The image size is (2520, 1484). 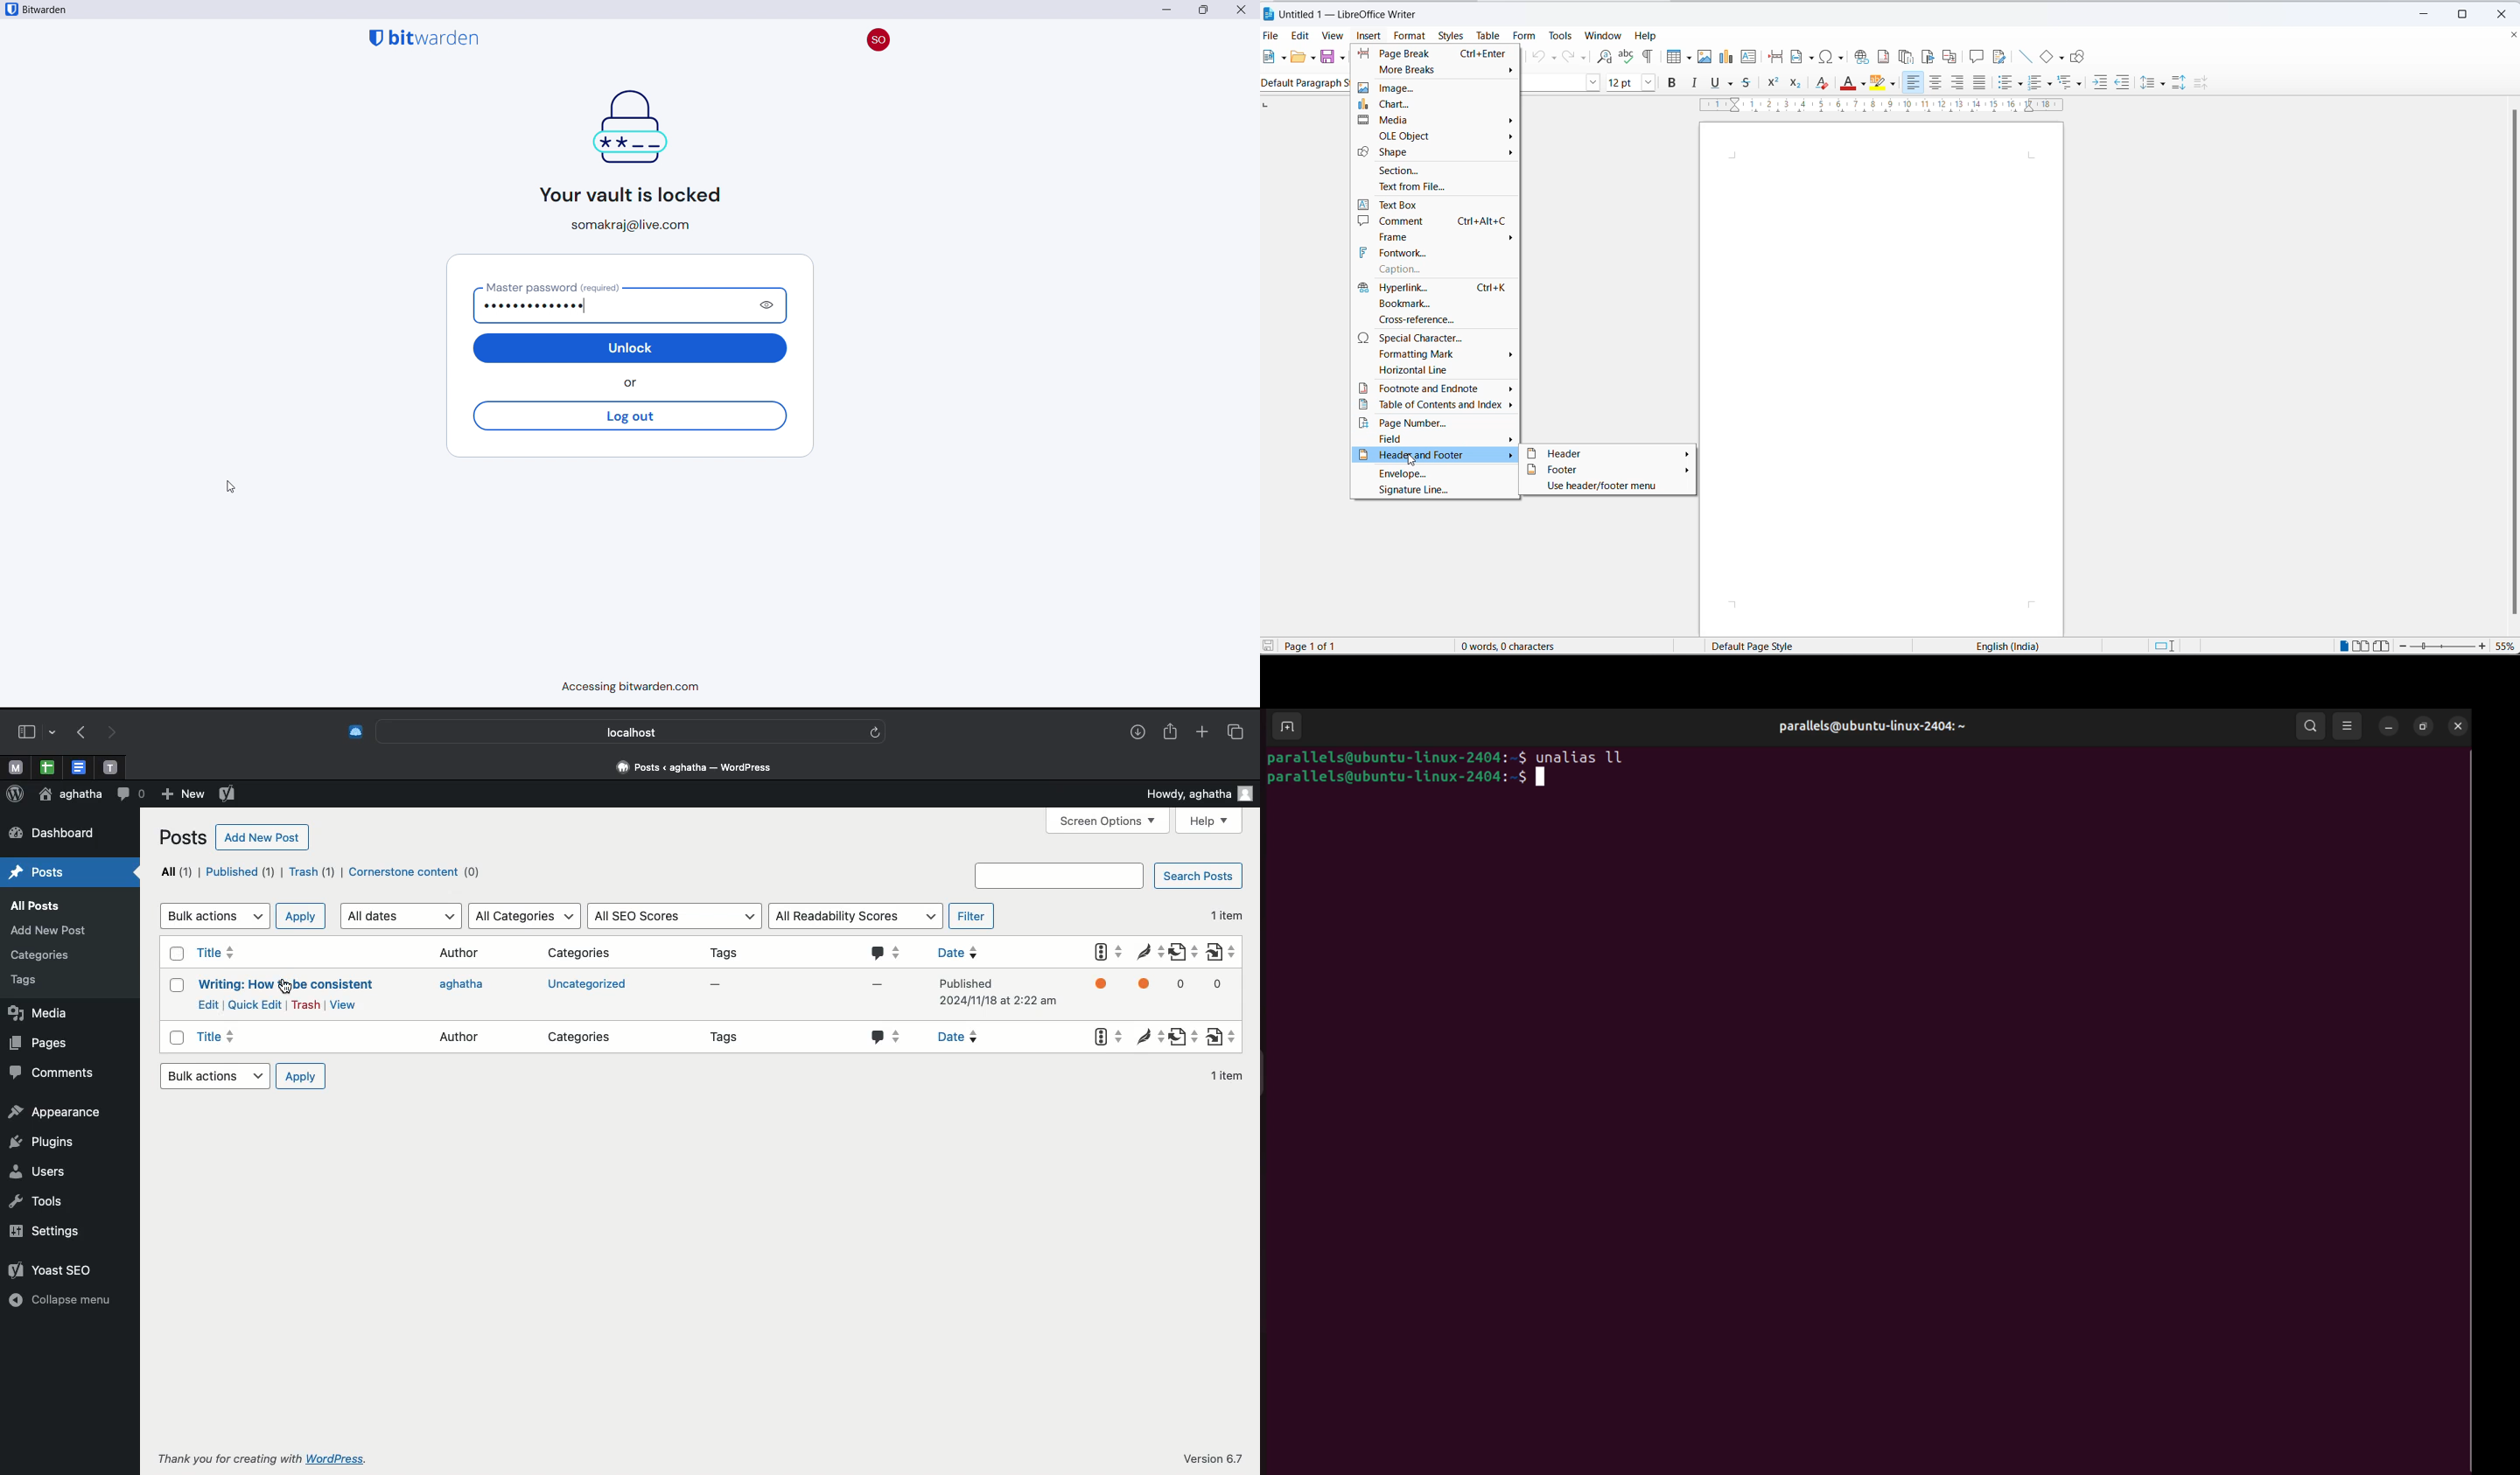 What do you see at coordinates (629, 416) in the screenshot?
I see `Logout ` at bounding box center [629, 416].